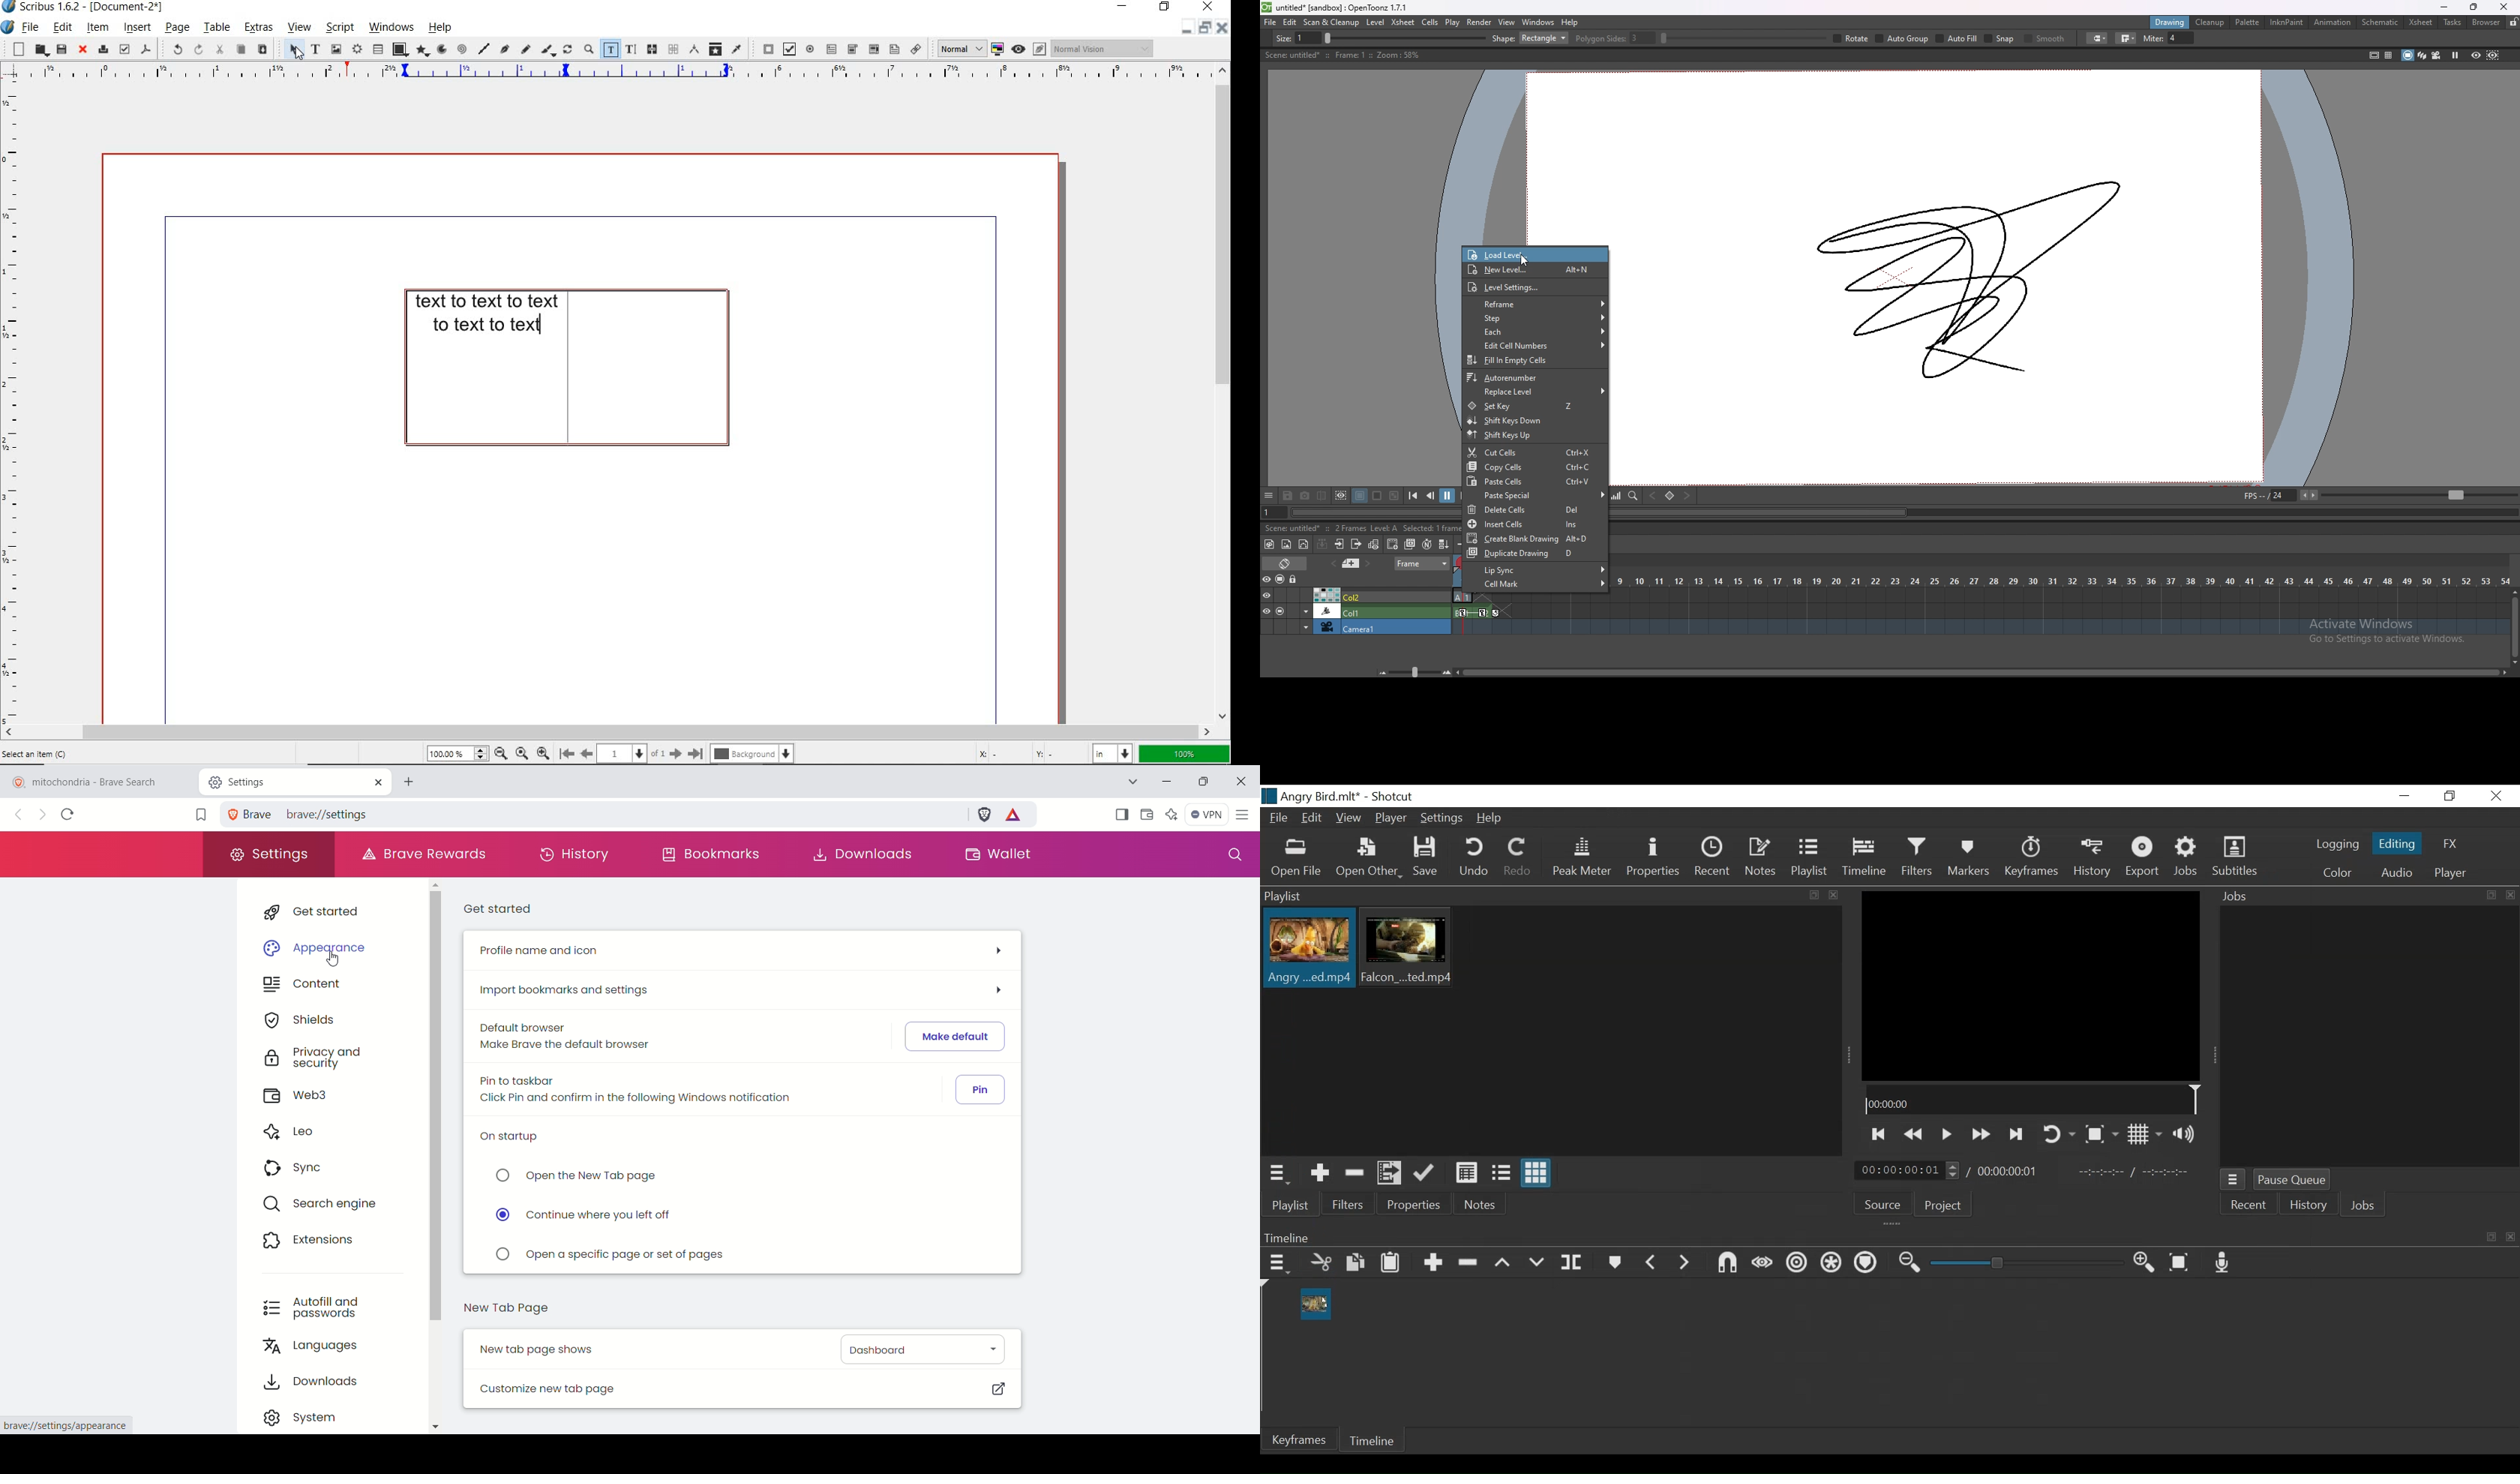 This screenshot has height=1484, width=2520. What do you see at coordinates (1307, 950) in the screenshot?
I see `Clip` at bounding box center [1307, 950].